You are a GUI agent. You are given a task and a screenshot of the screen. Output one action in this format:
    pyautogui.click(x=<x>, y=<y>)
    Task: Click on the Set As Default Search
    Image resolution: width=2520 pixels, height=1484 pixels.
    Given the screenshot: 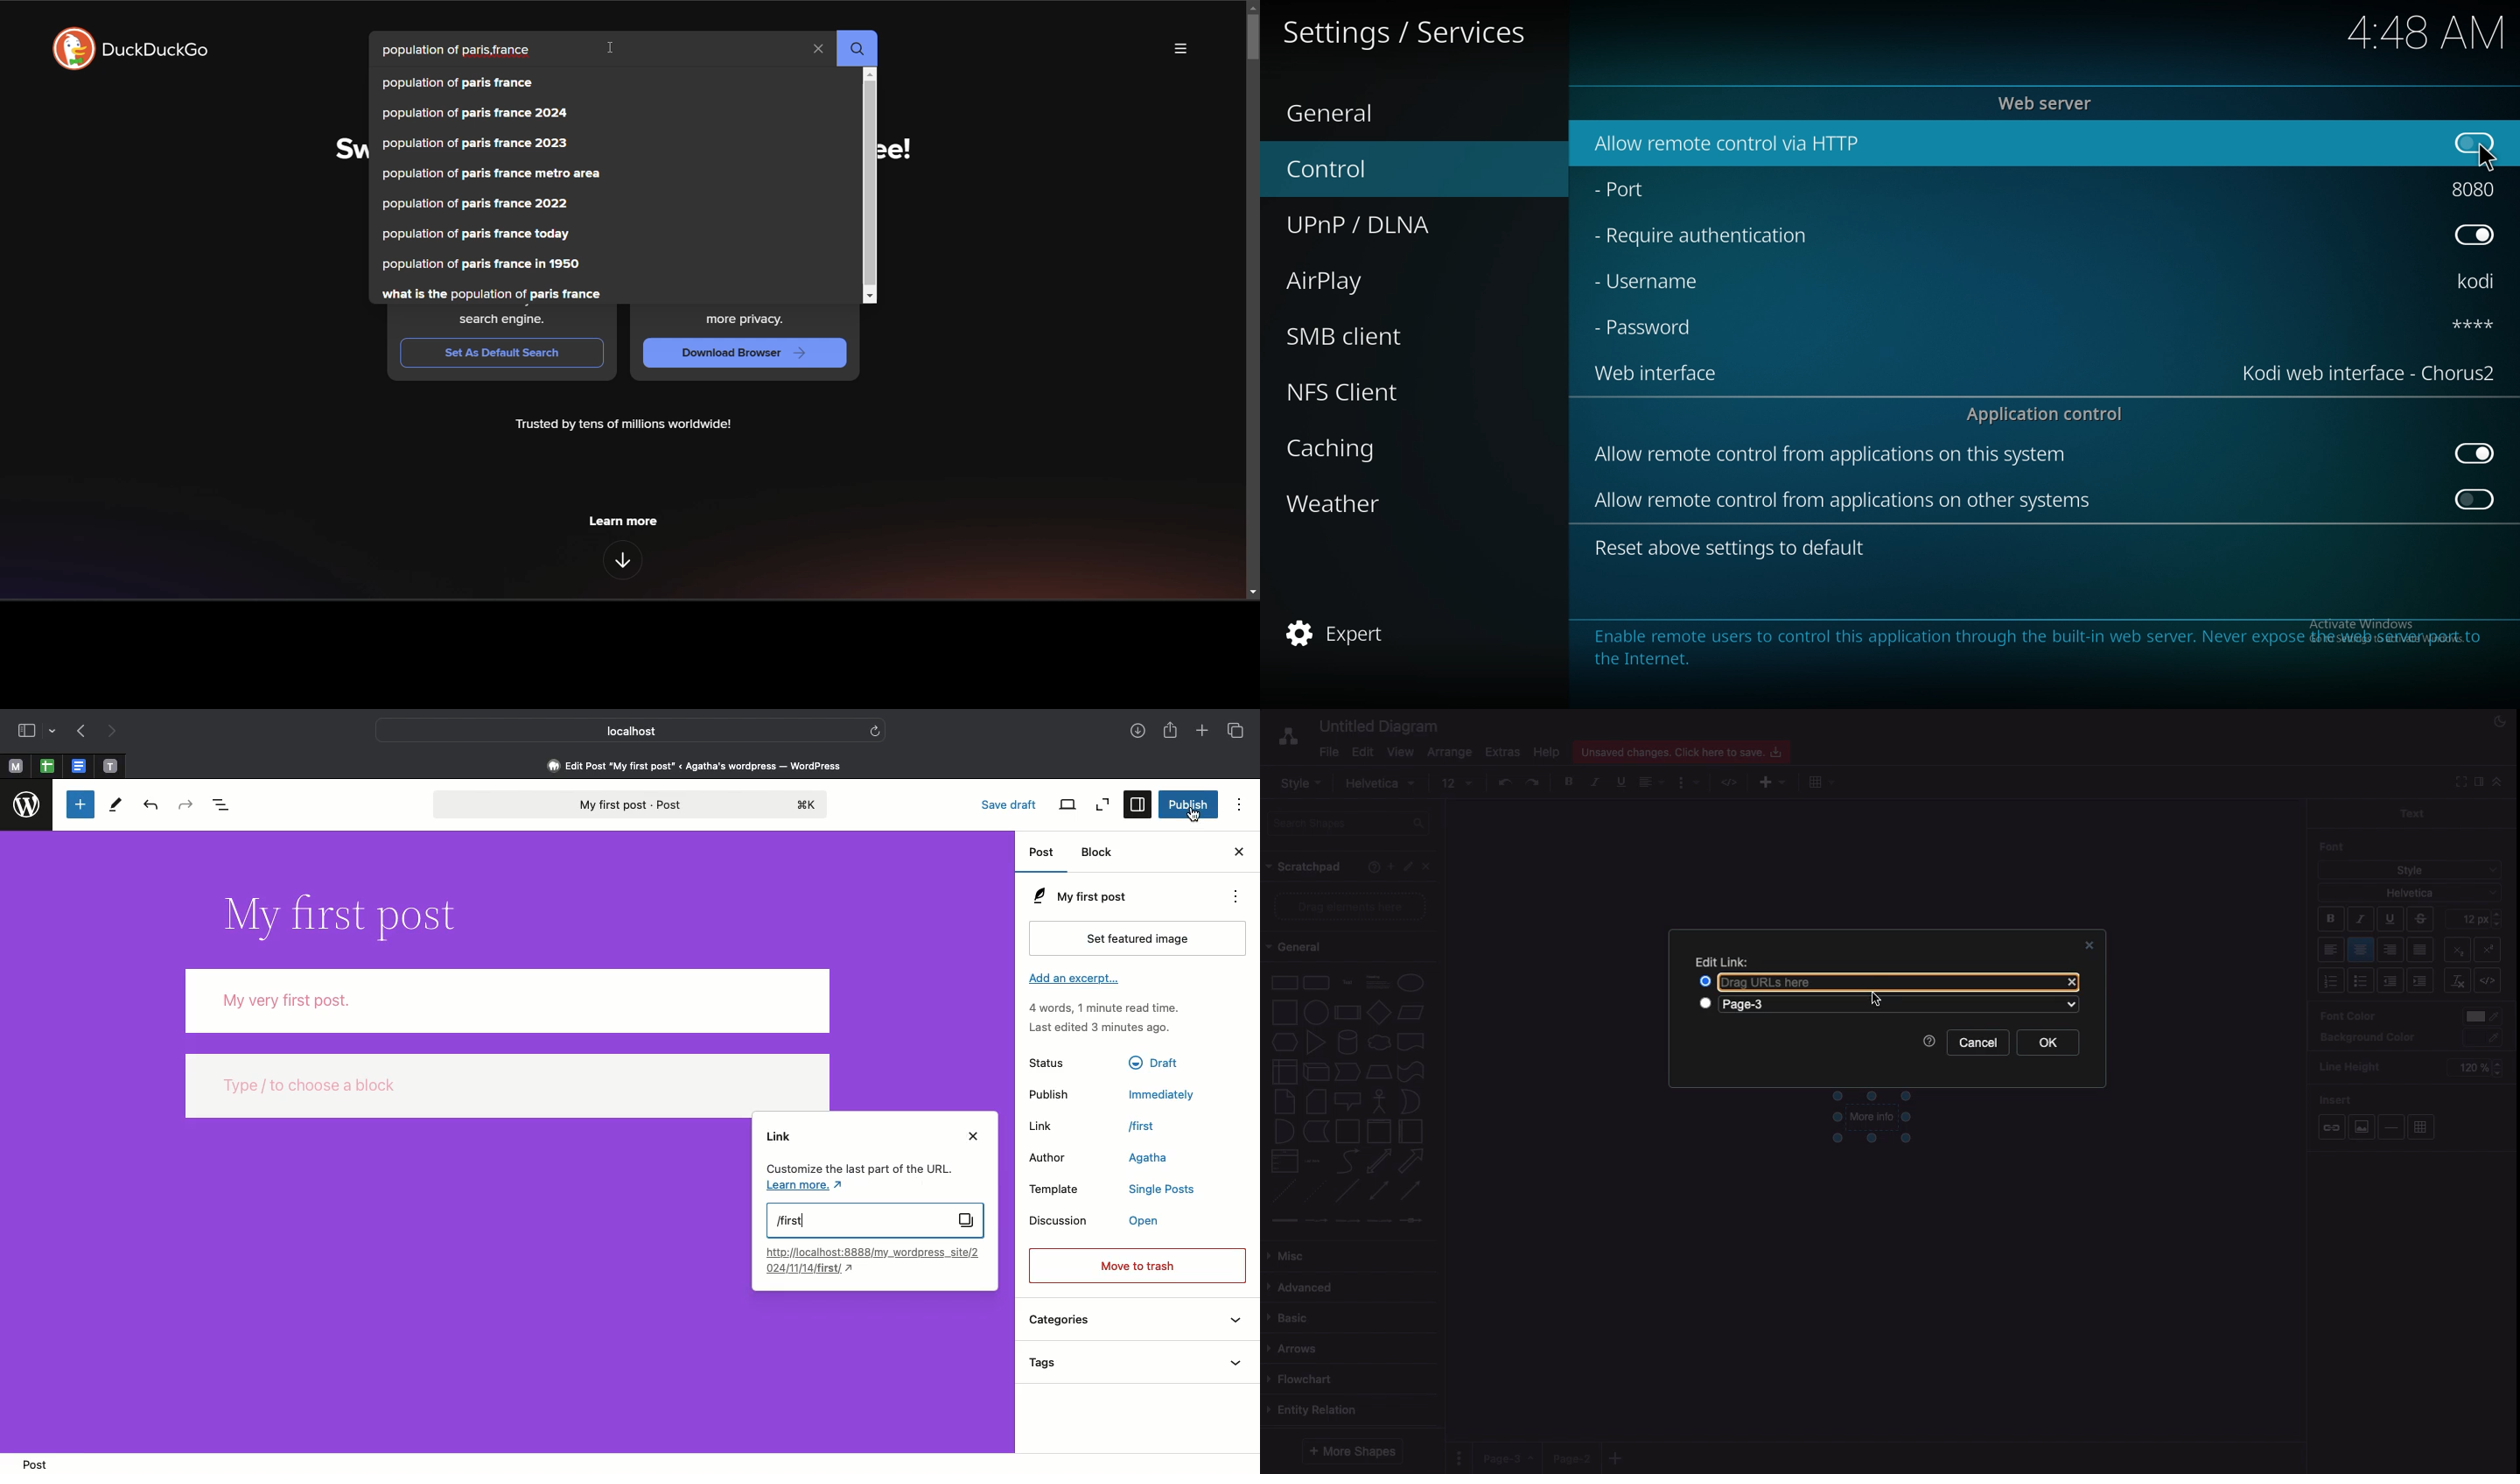 What is the action you would take?
    pyautogui.click(x=501, y=353)
    